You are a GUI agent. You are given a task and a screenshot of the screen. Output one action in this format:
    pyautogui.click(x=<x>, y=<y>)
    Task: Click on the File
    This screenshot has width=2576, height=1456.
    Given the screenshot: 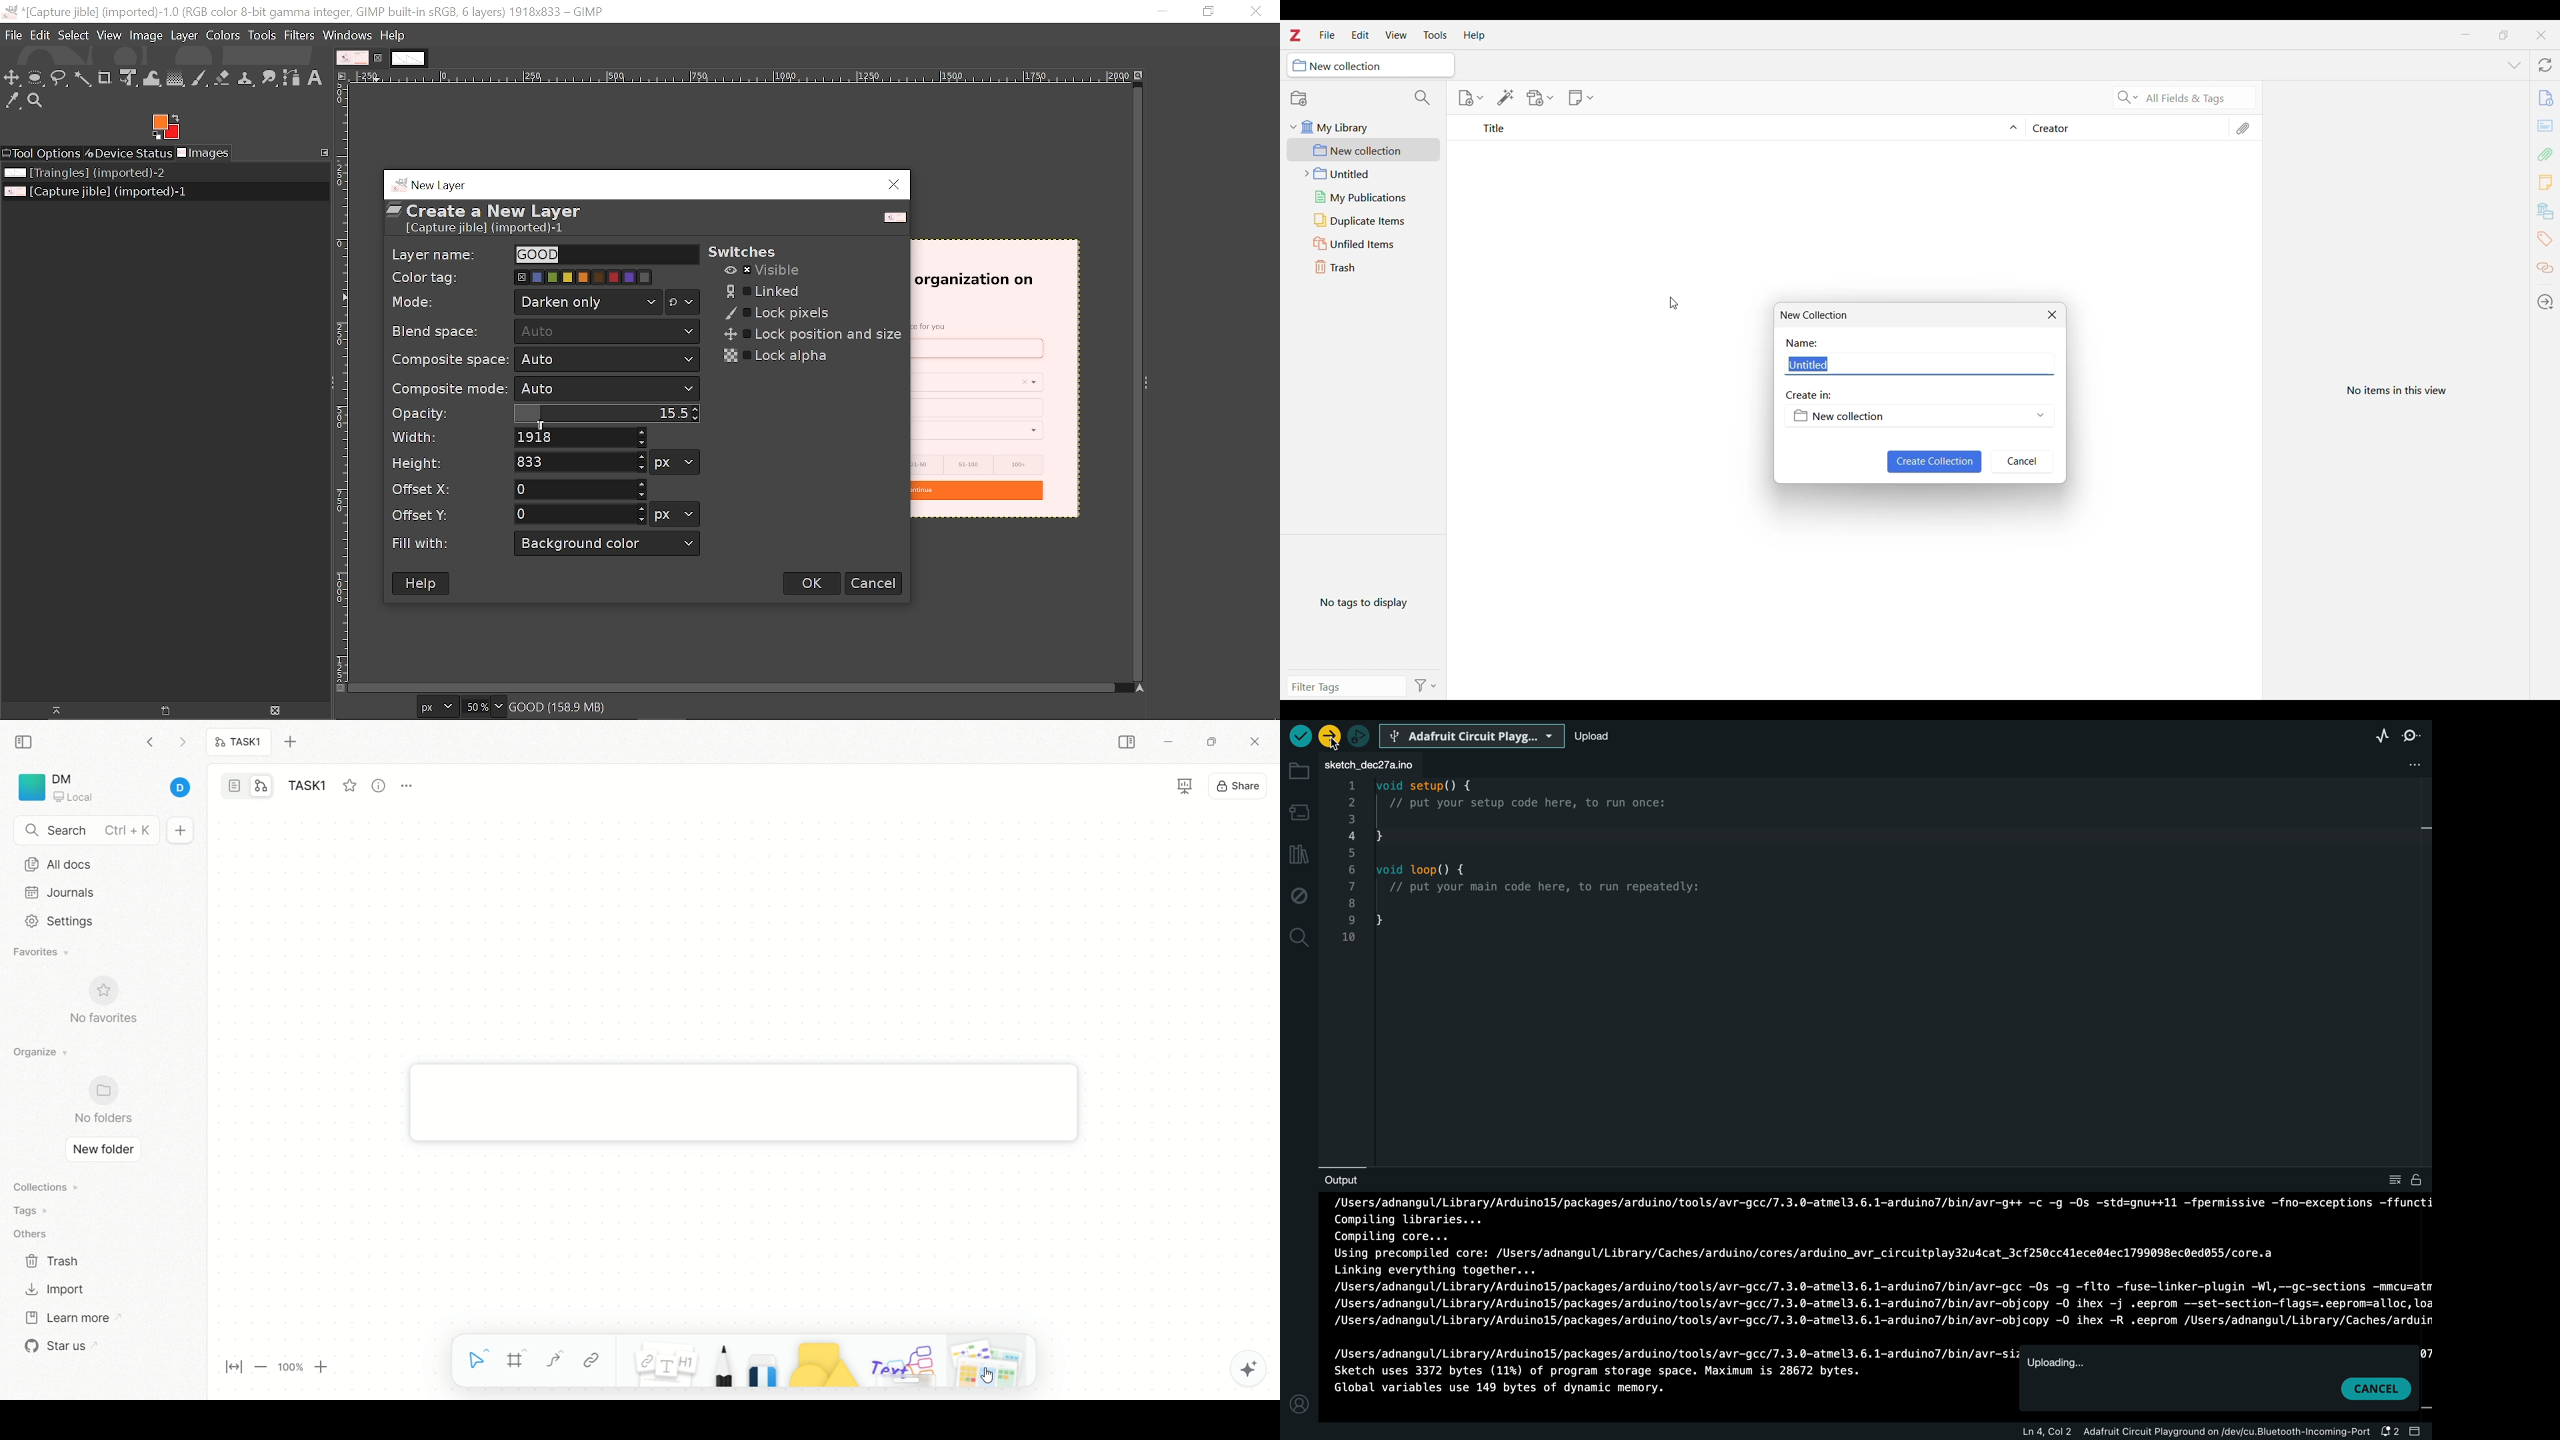 What is the action you would take?
    pyautogui.click(x=13, y=35)
    